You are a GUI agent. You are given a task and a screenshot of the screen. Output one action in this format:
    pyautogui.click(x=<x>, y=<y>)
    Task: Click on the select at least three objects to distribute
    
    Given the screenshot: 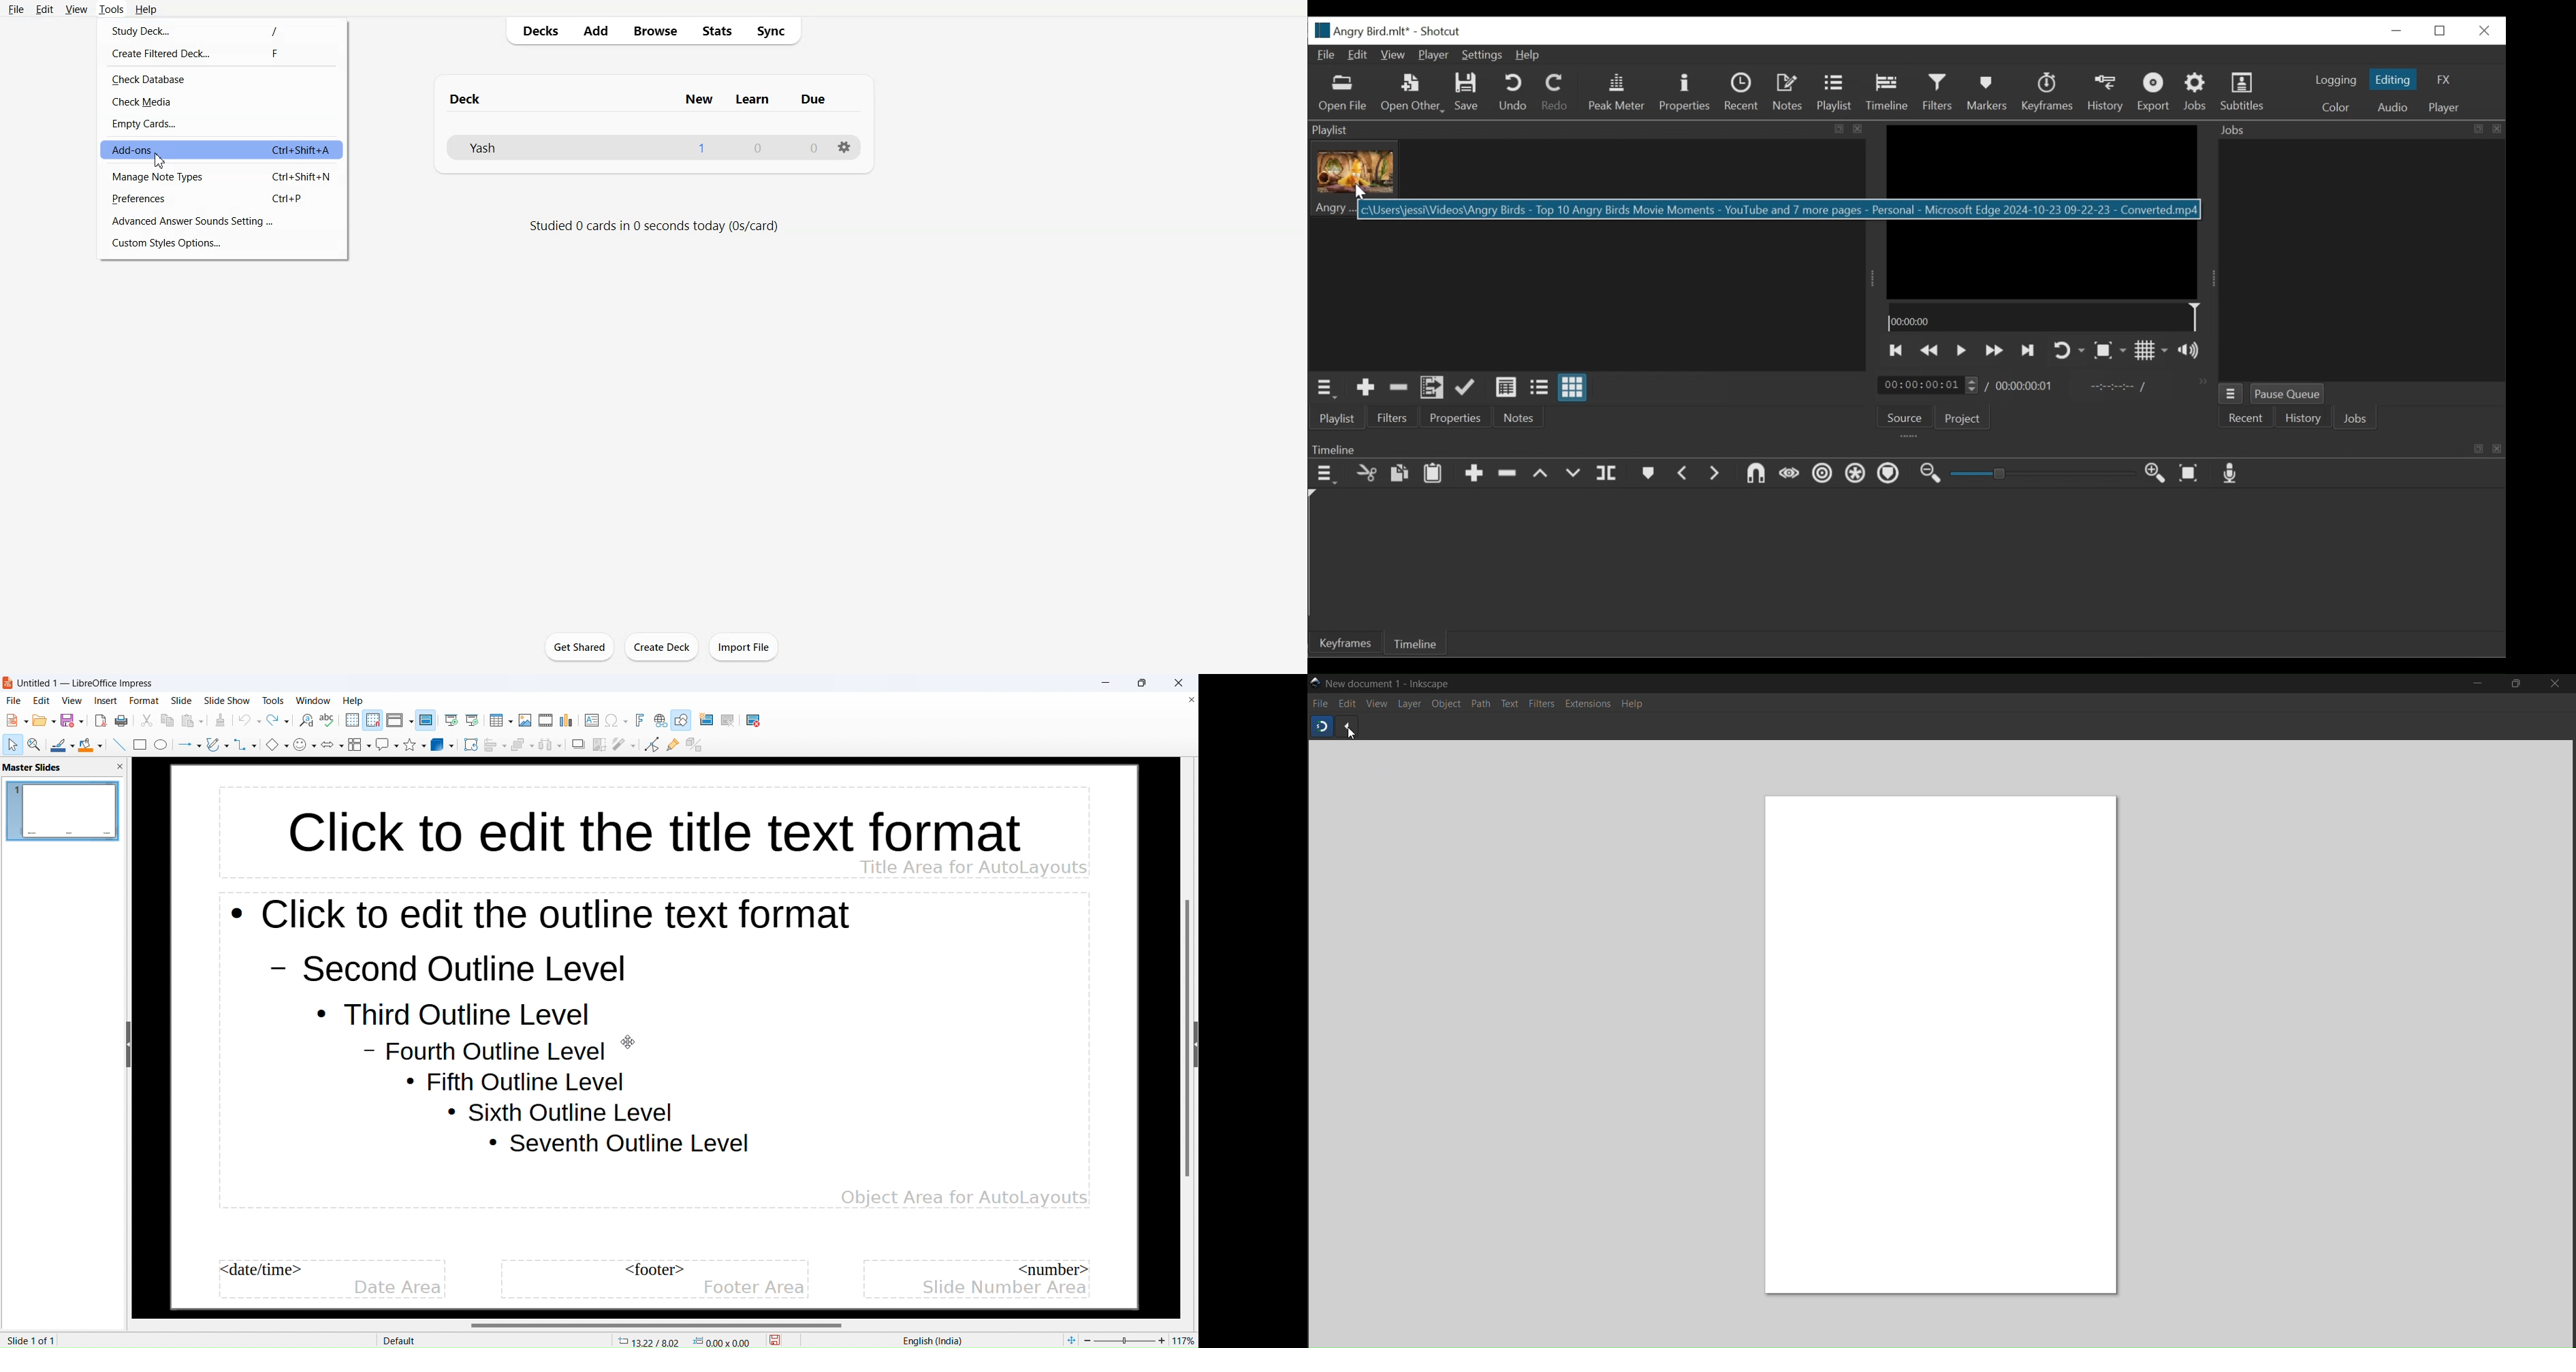 What is the action you would take?
    pyautogui.click(x=551, y=745)
    